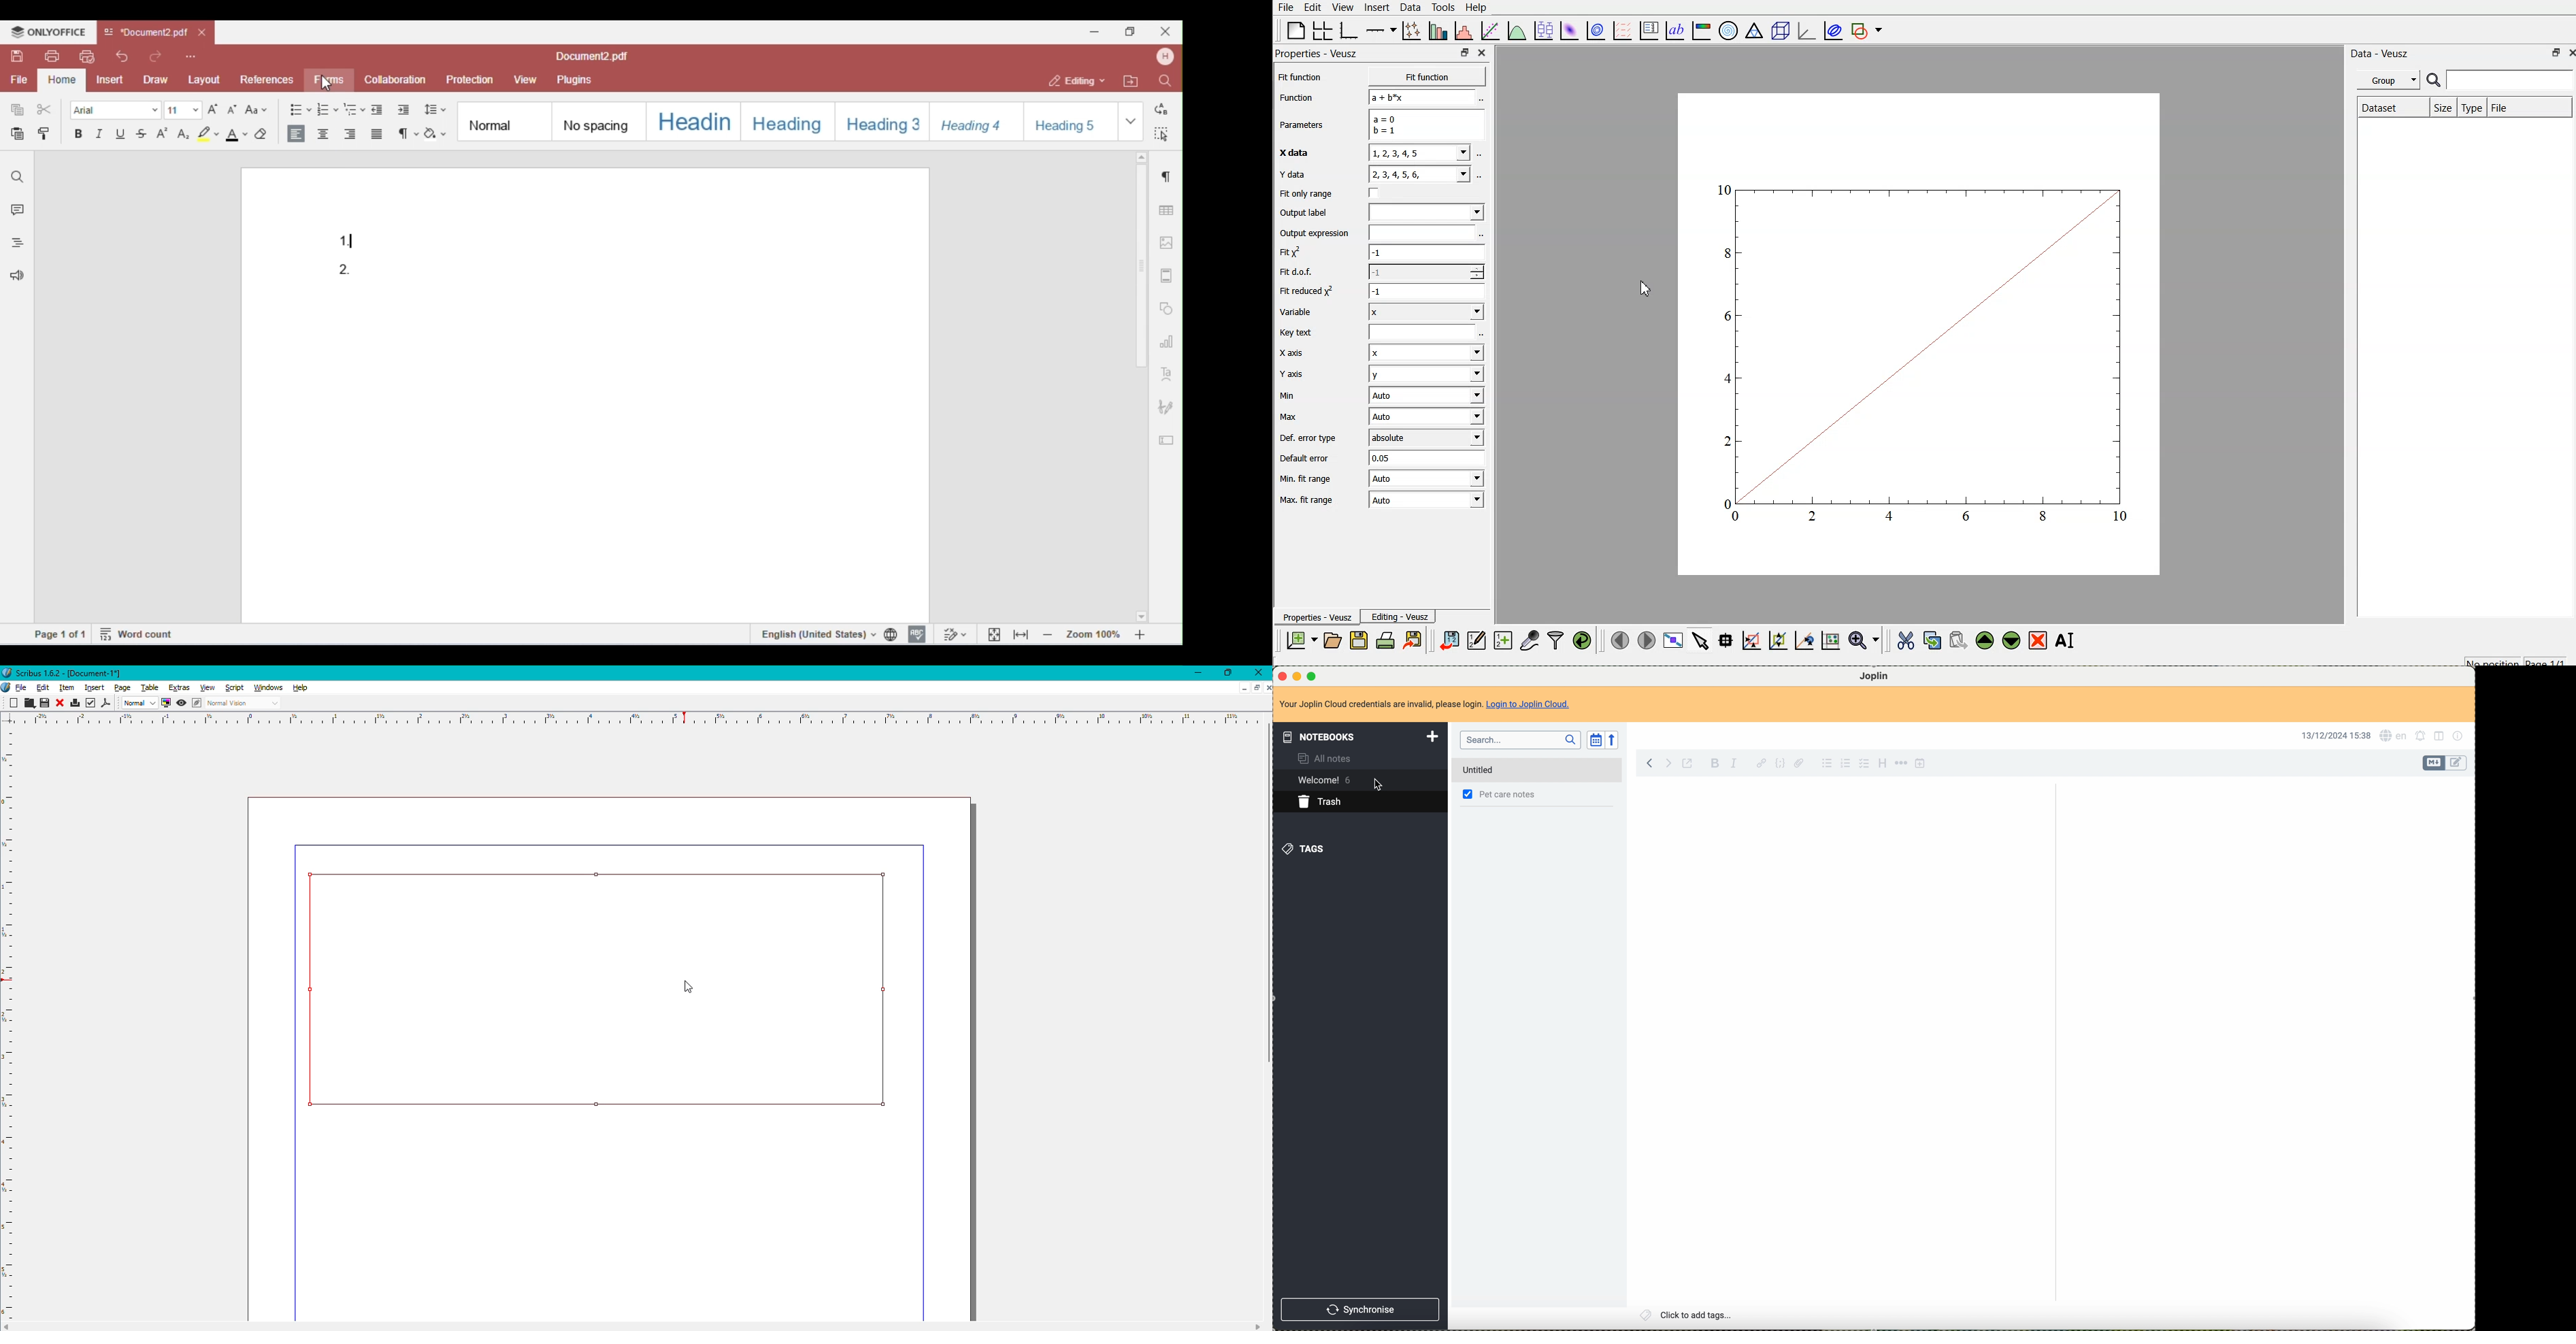 The image size is (2576, 1344). Describe the element at coordinates (1306, 272) in the screenshot. I see `Fit dof.` at that location.